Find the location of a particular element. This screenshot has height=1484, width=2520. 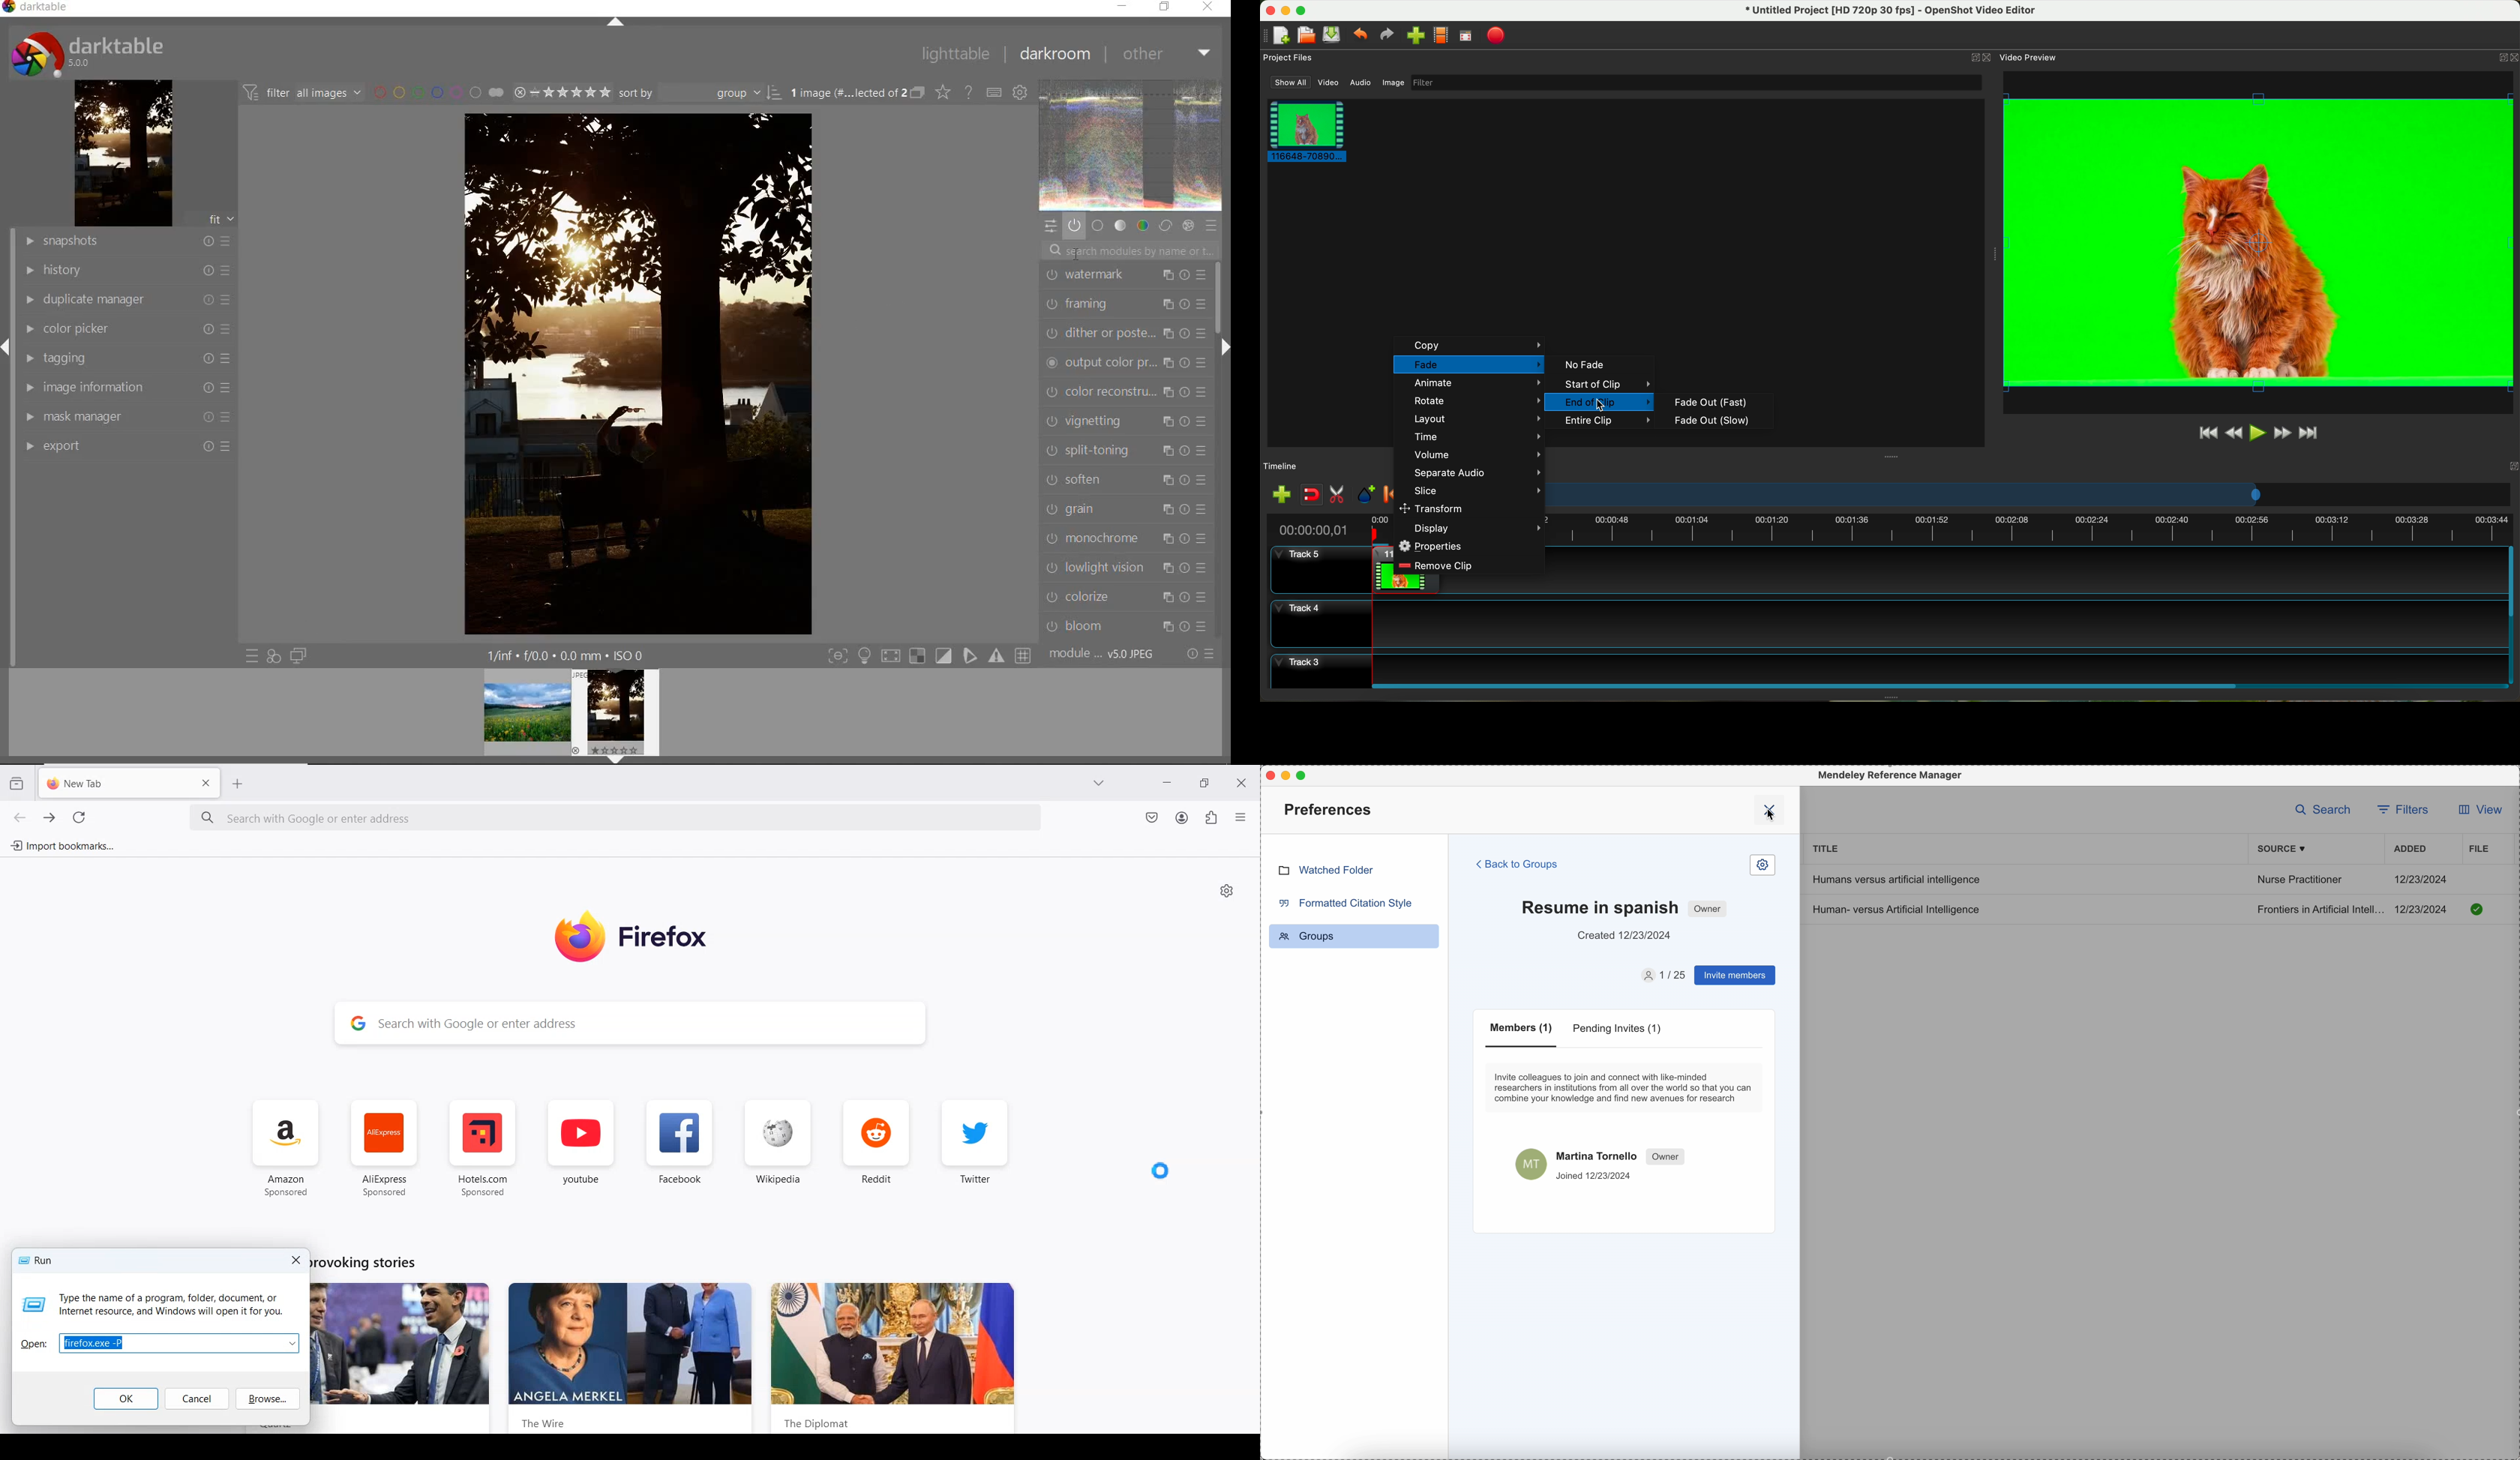

grain is located at coordinates (1126, 509).